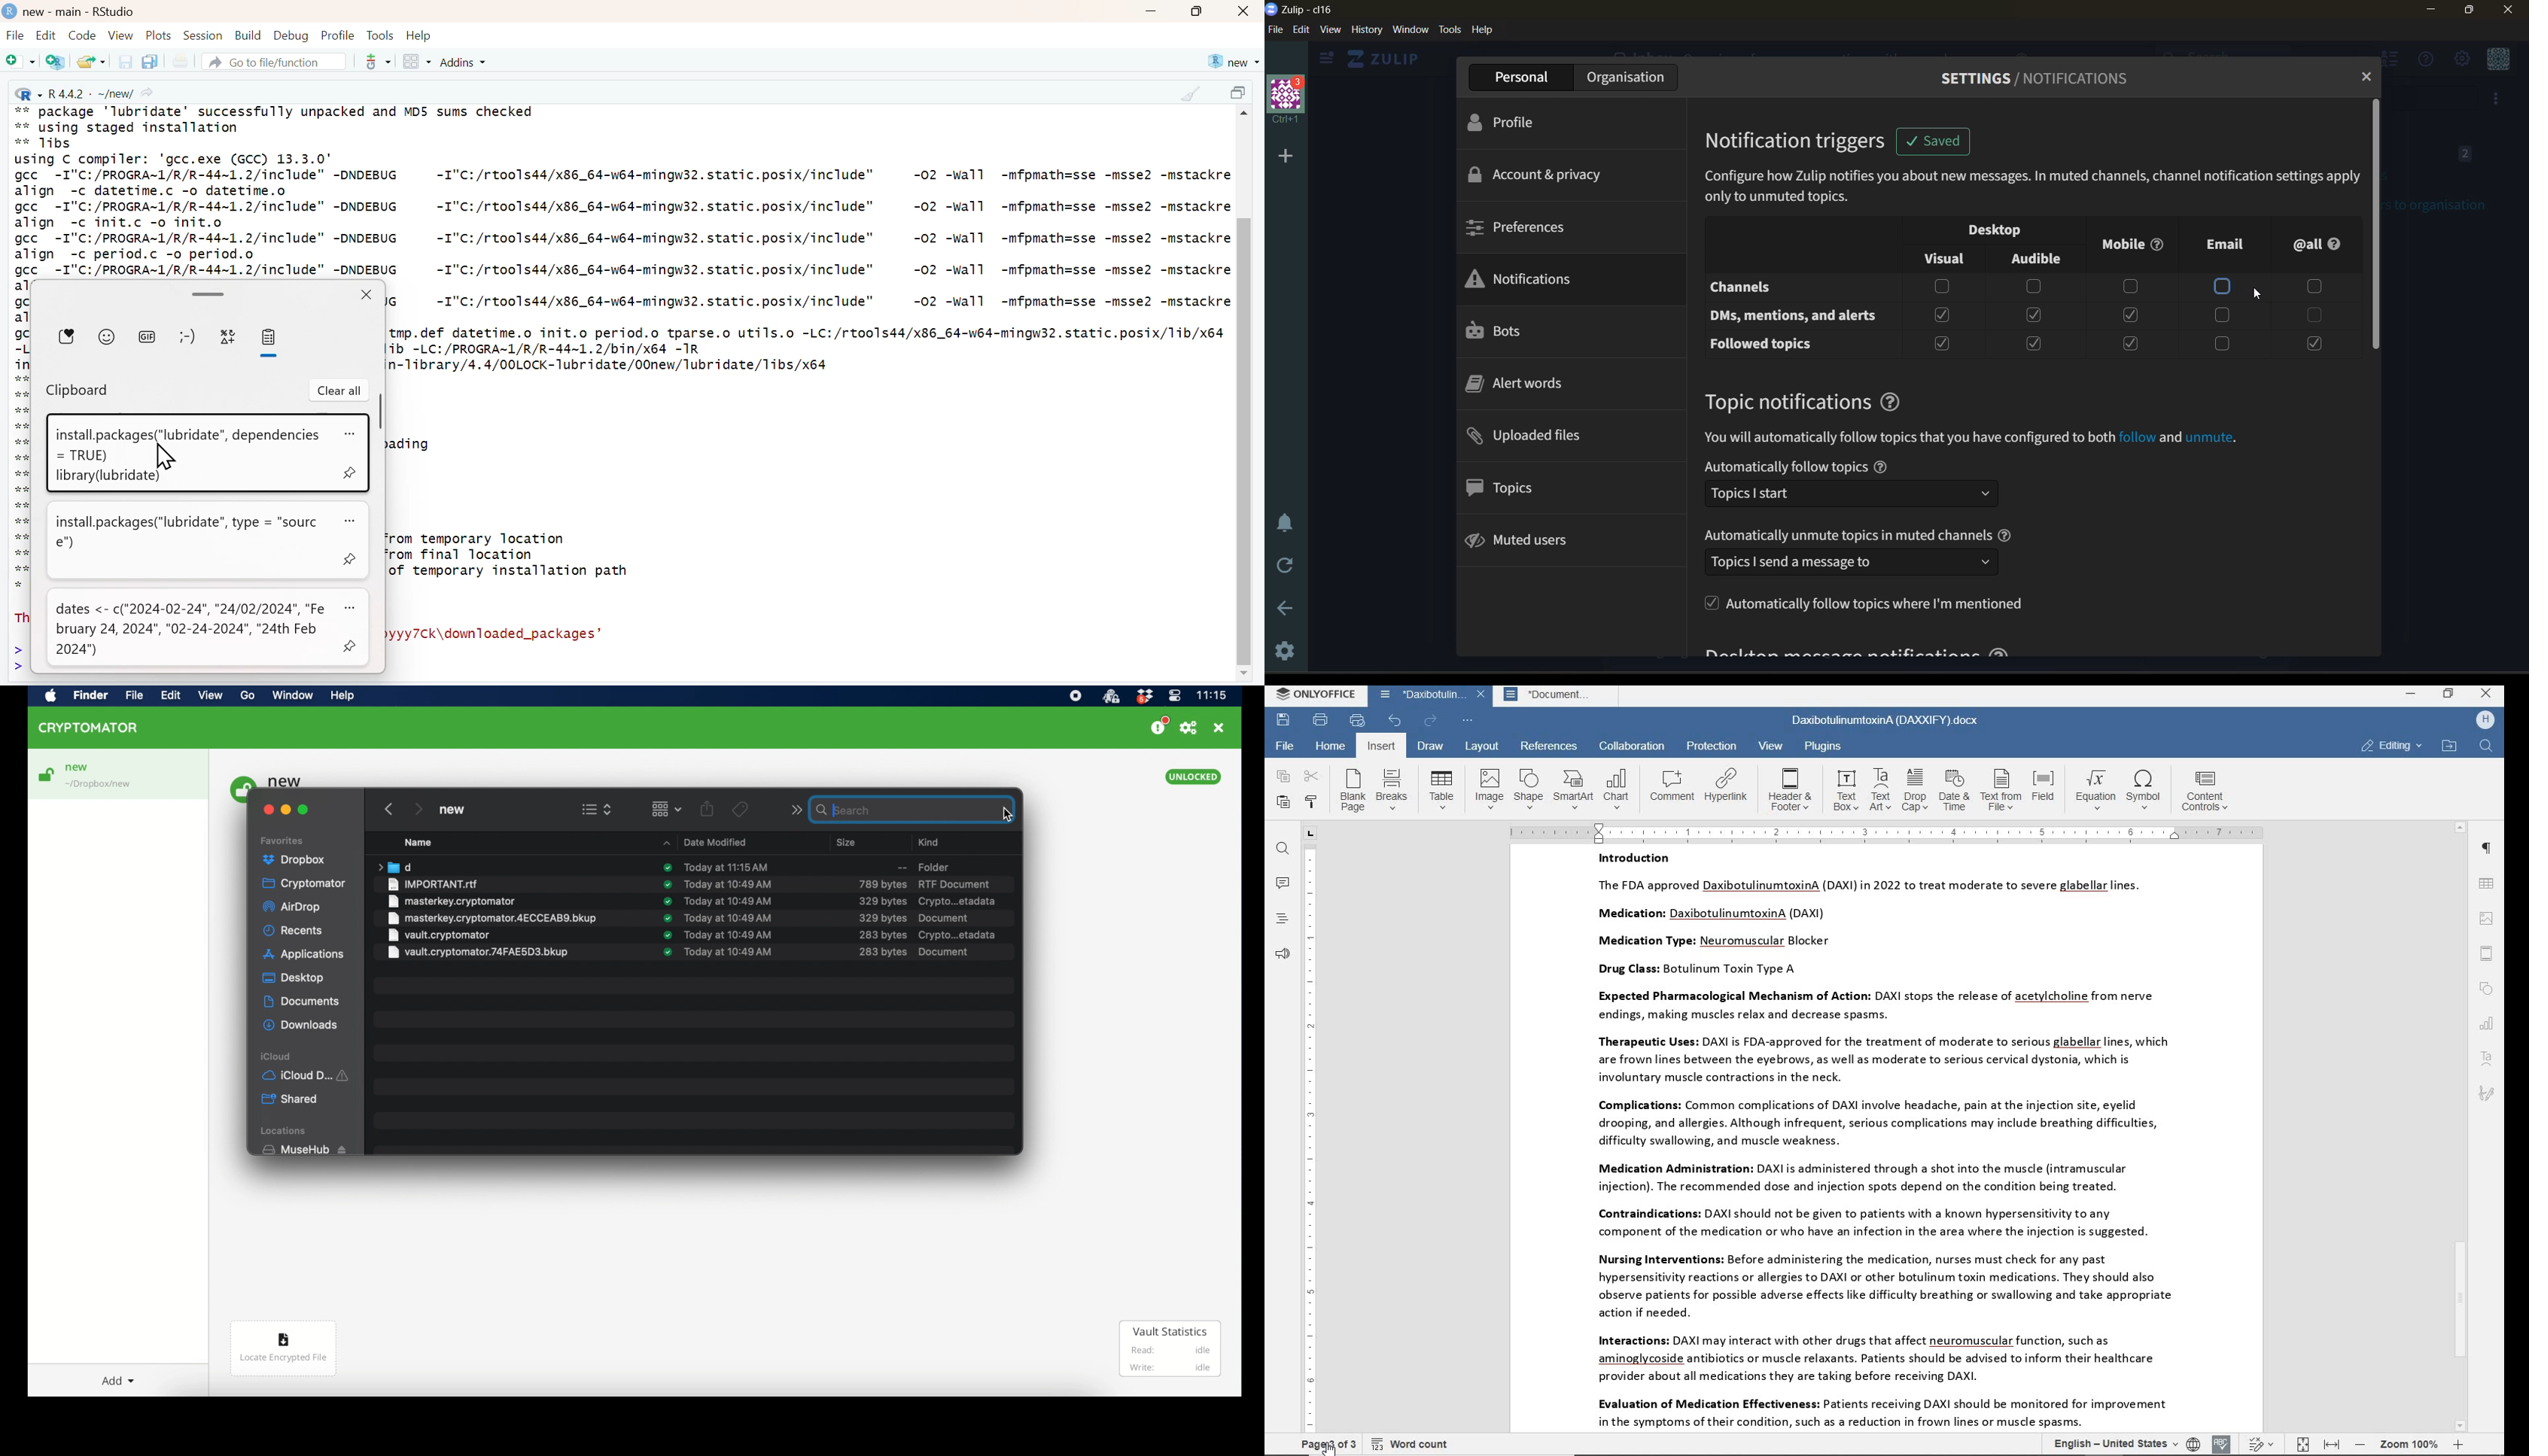 Image resolution: width=2548 pixels, height=1456 pixels. Describe the element at coordinates (958, 934) in the screenshot. I see `crypto` at that location.